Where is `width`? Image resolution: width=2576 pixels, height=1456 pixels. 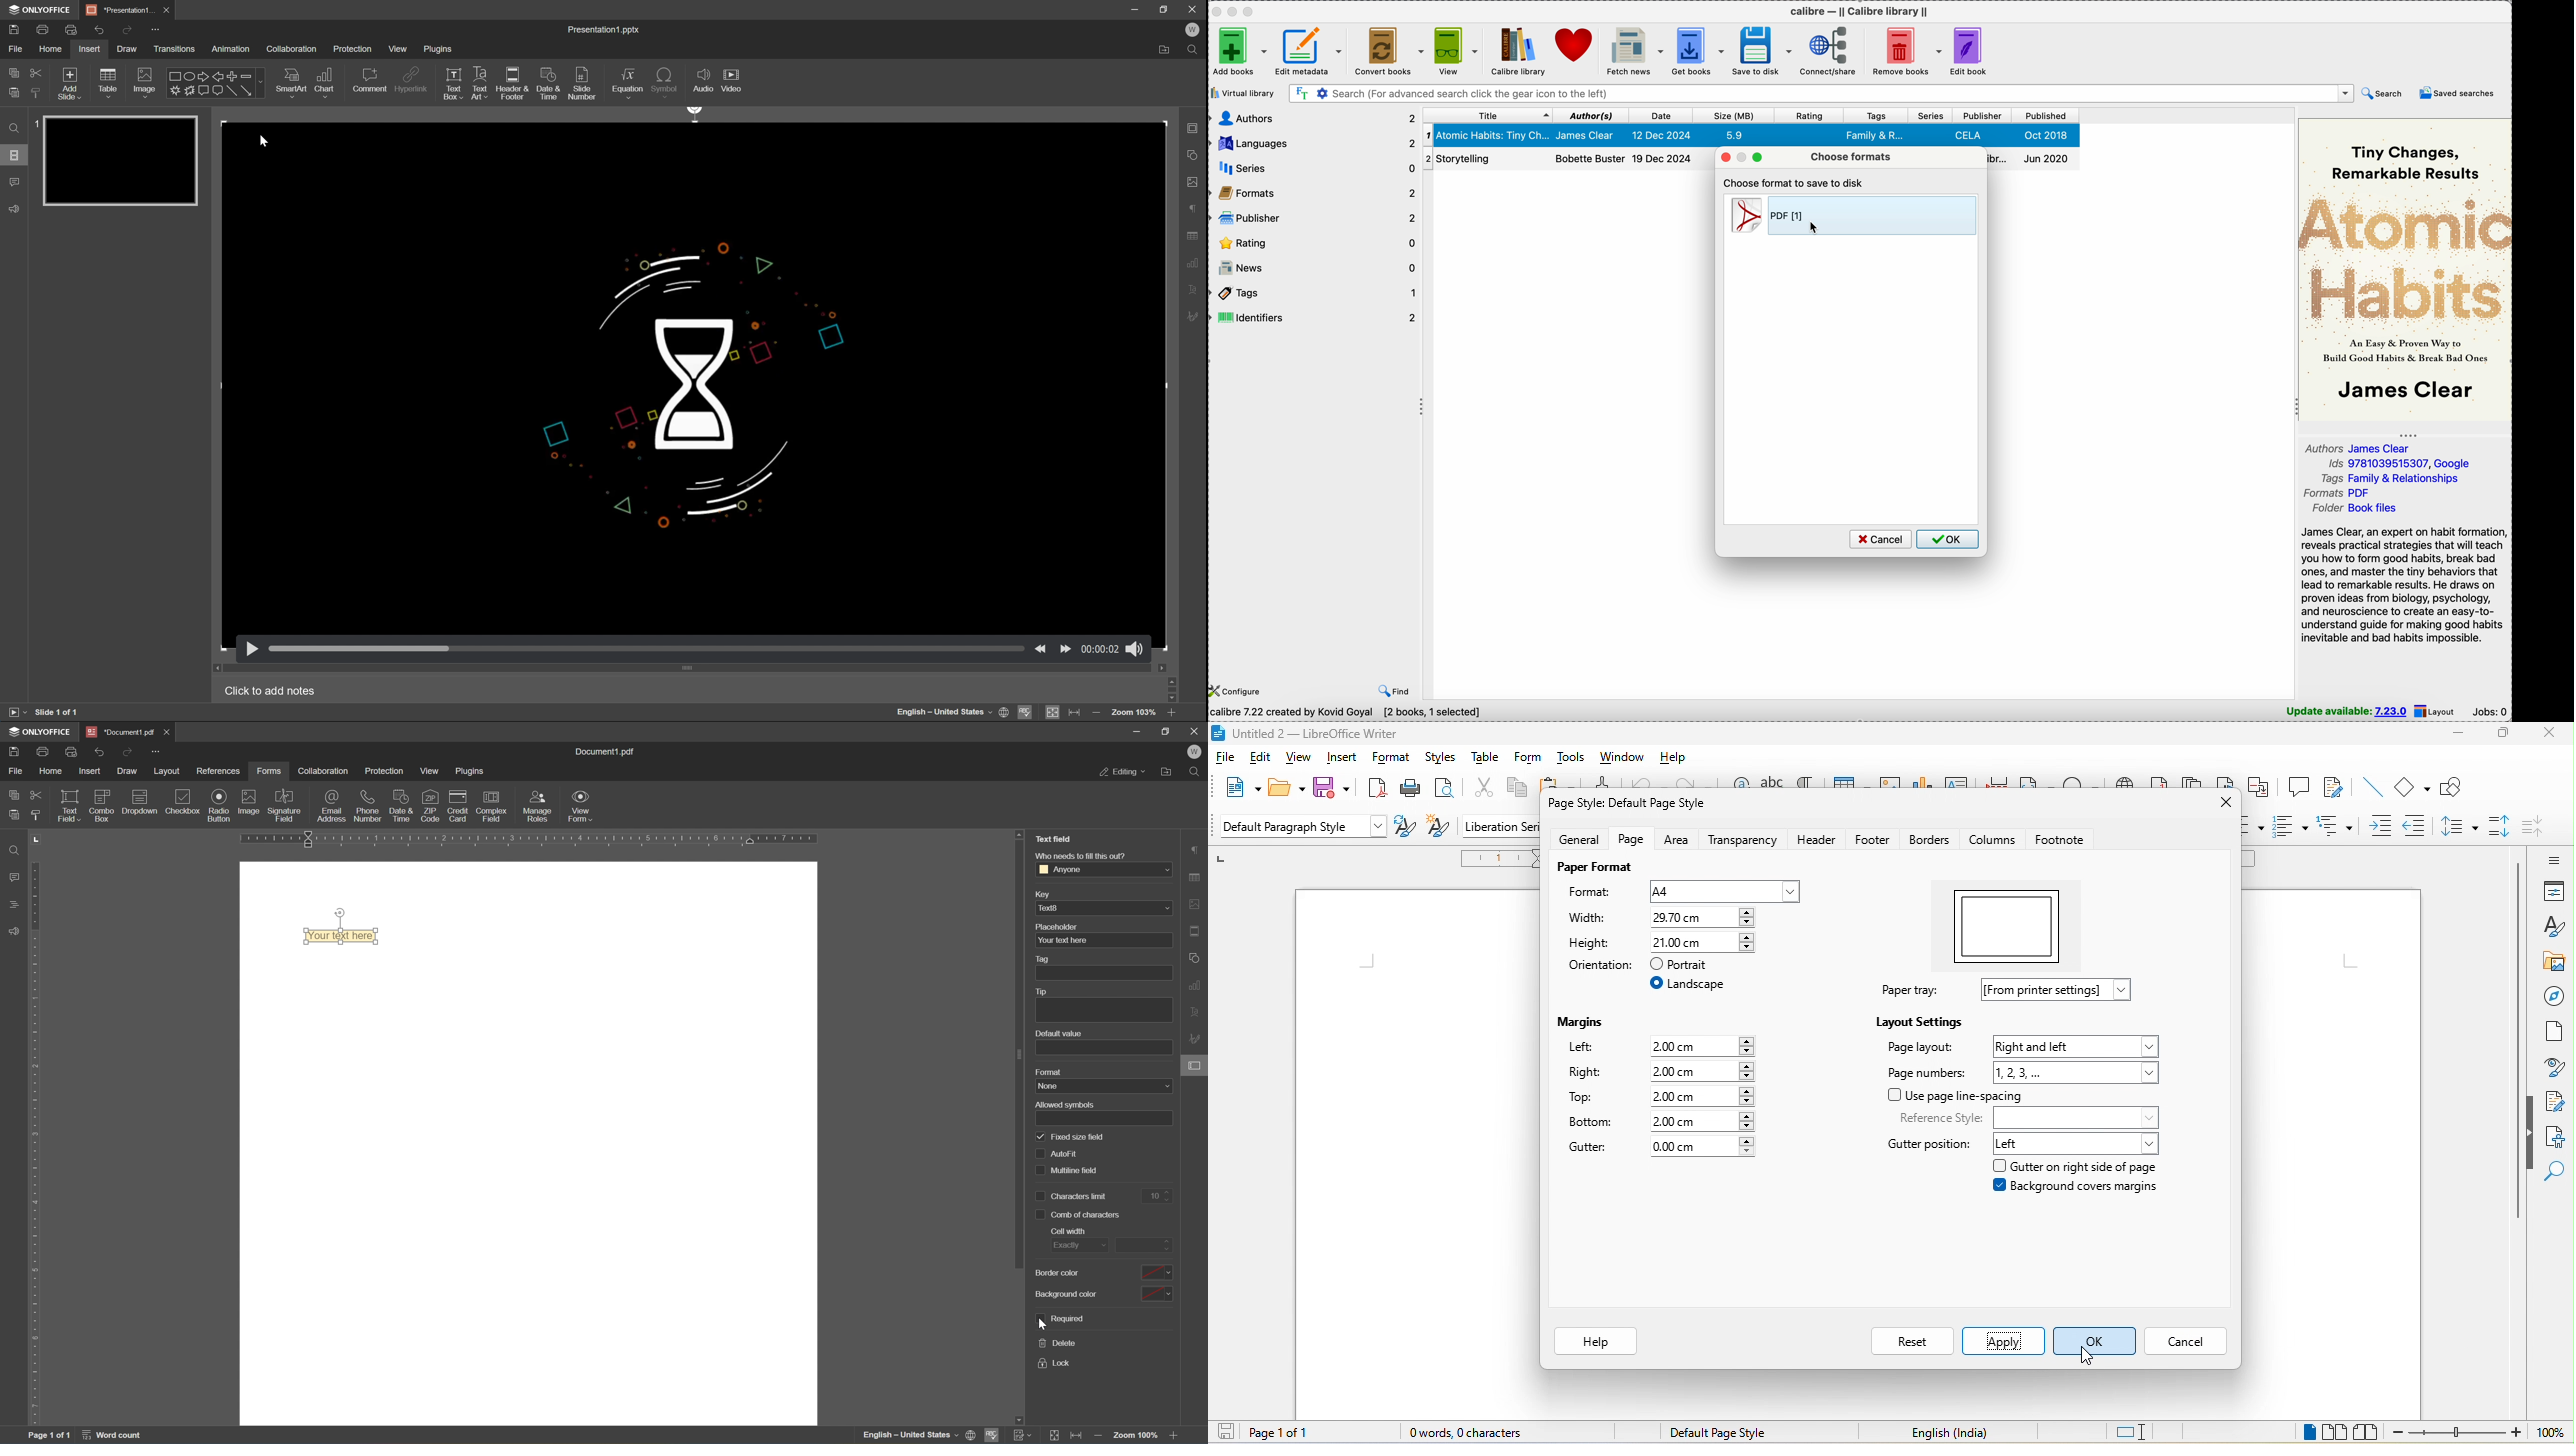
width is located at coordinates (1594, 920).